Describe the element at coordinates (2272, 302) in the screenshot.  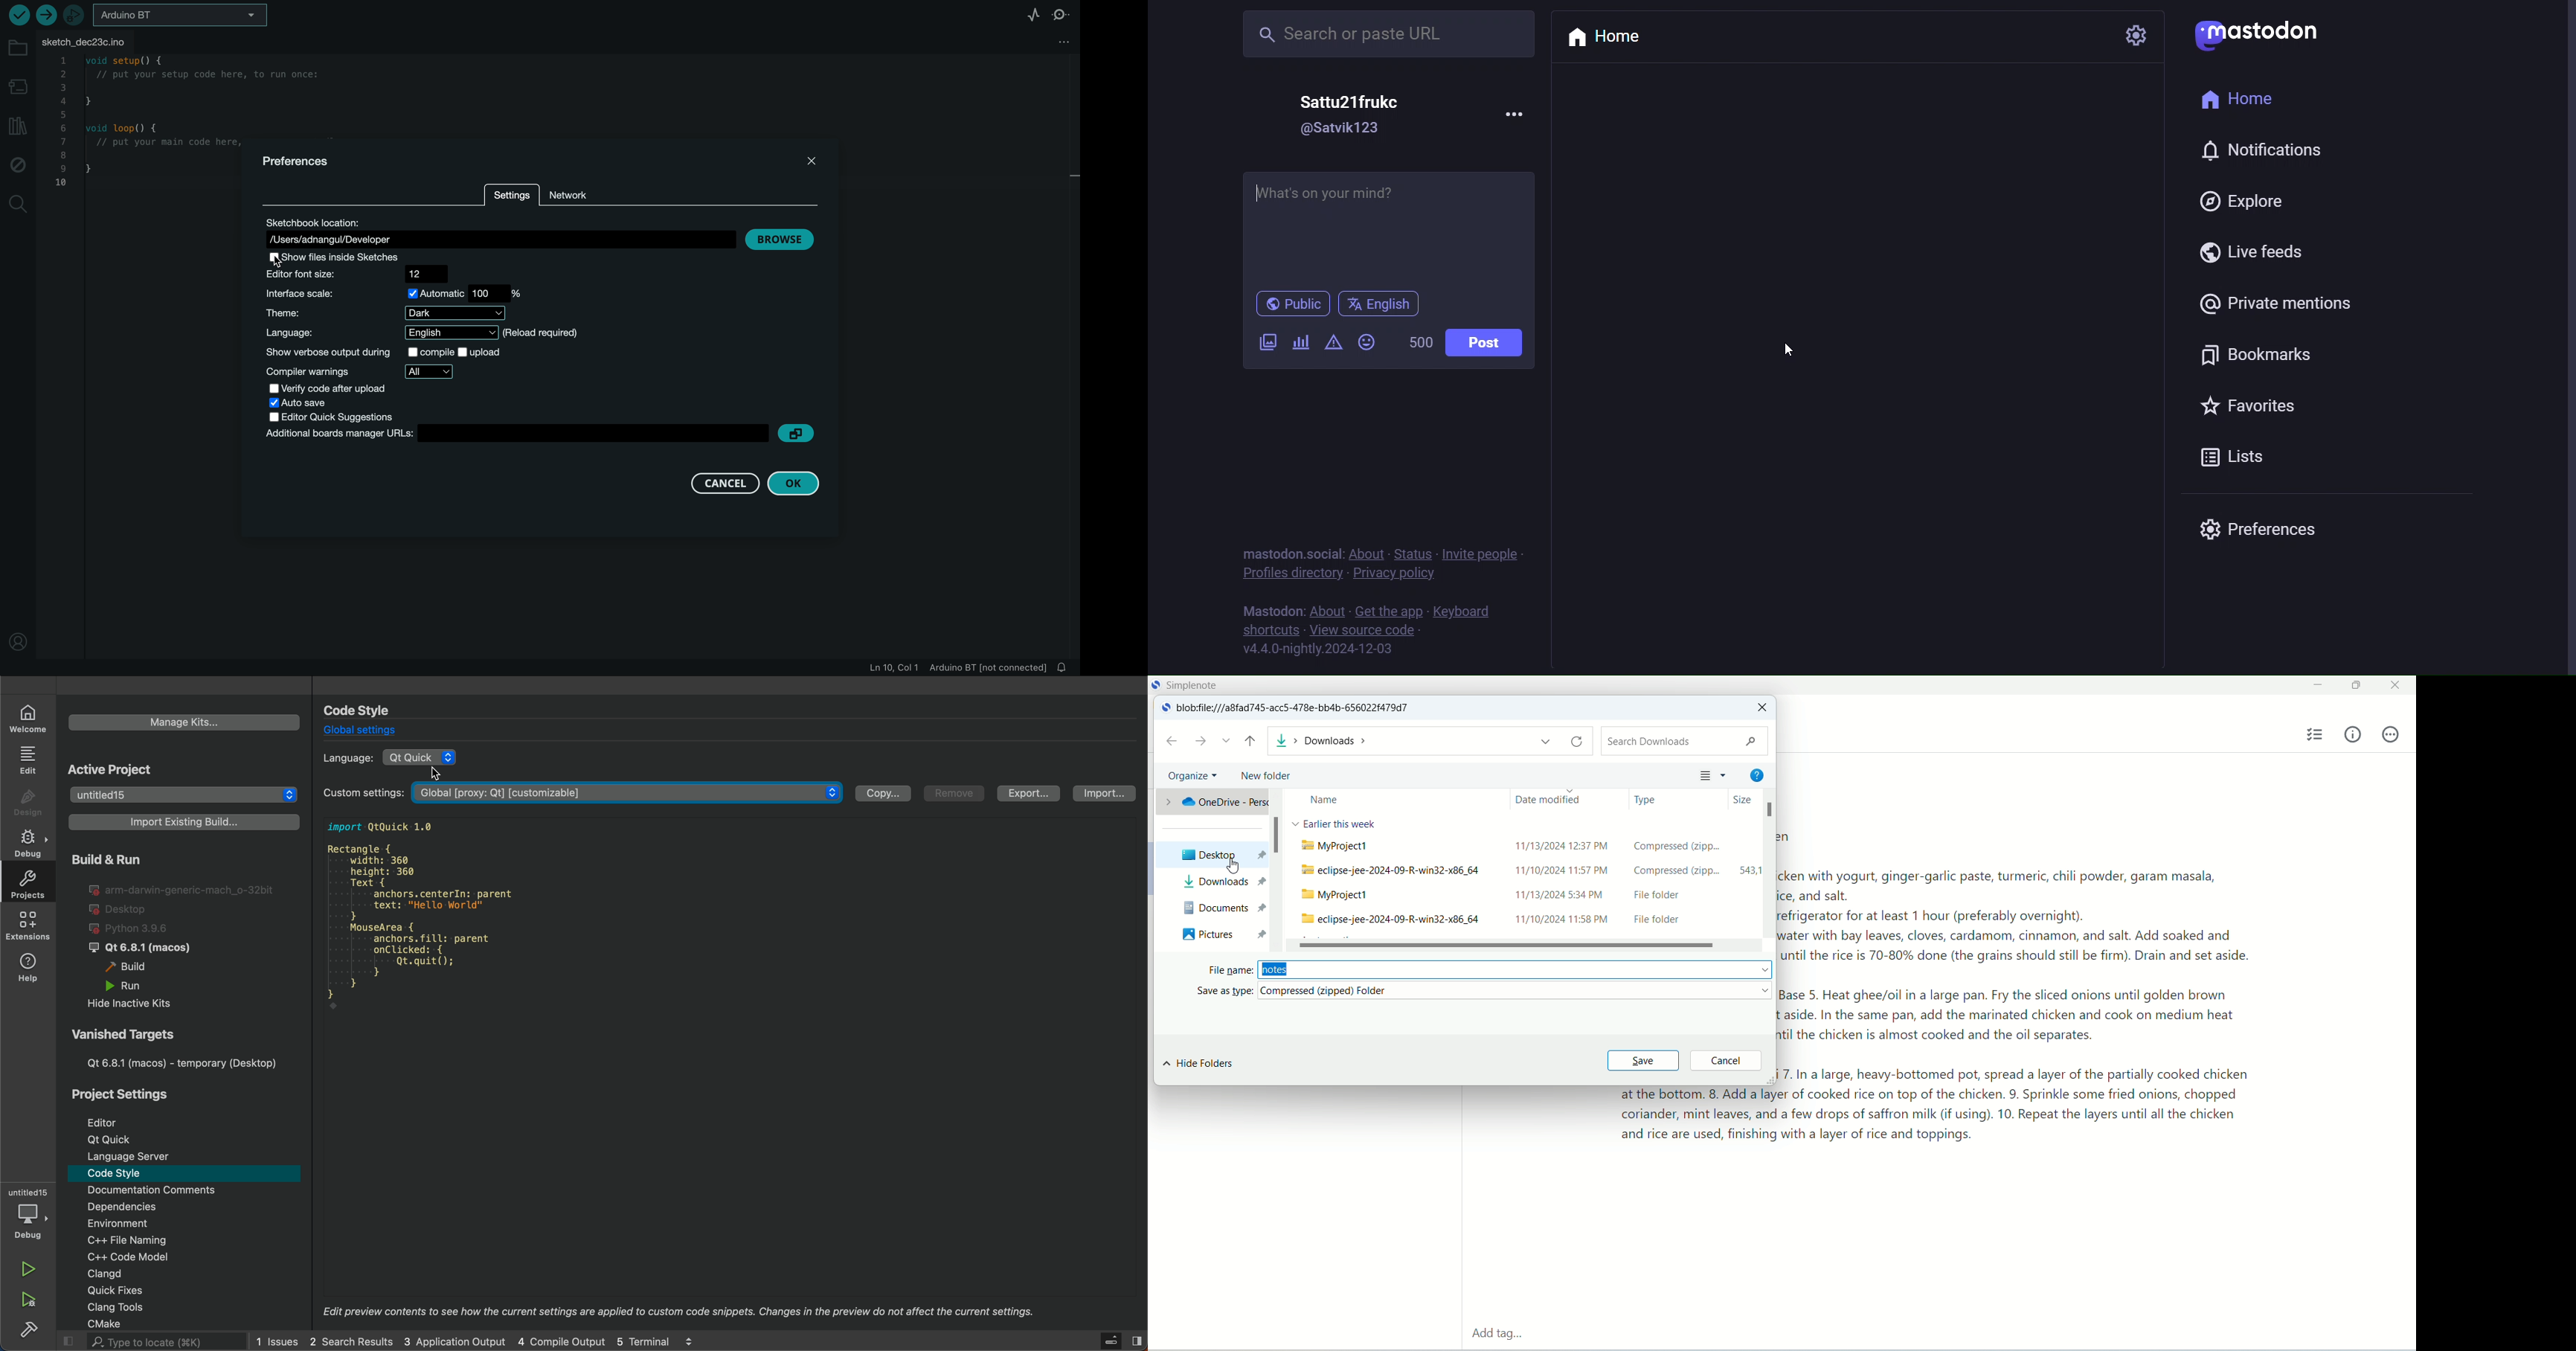
I see `private mention` at that location.